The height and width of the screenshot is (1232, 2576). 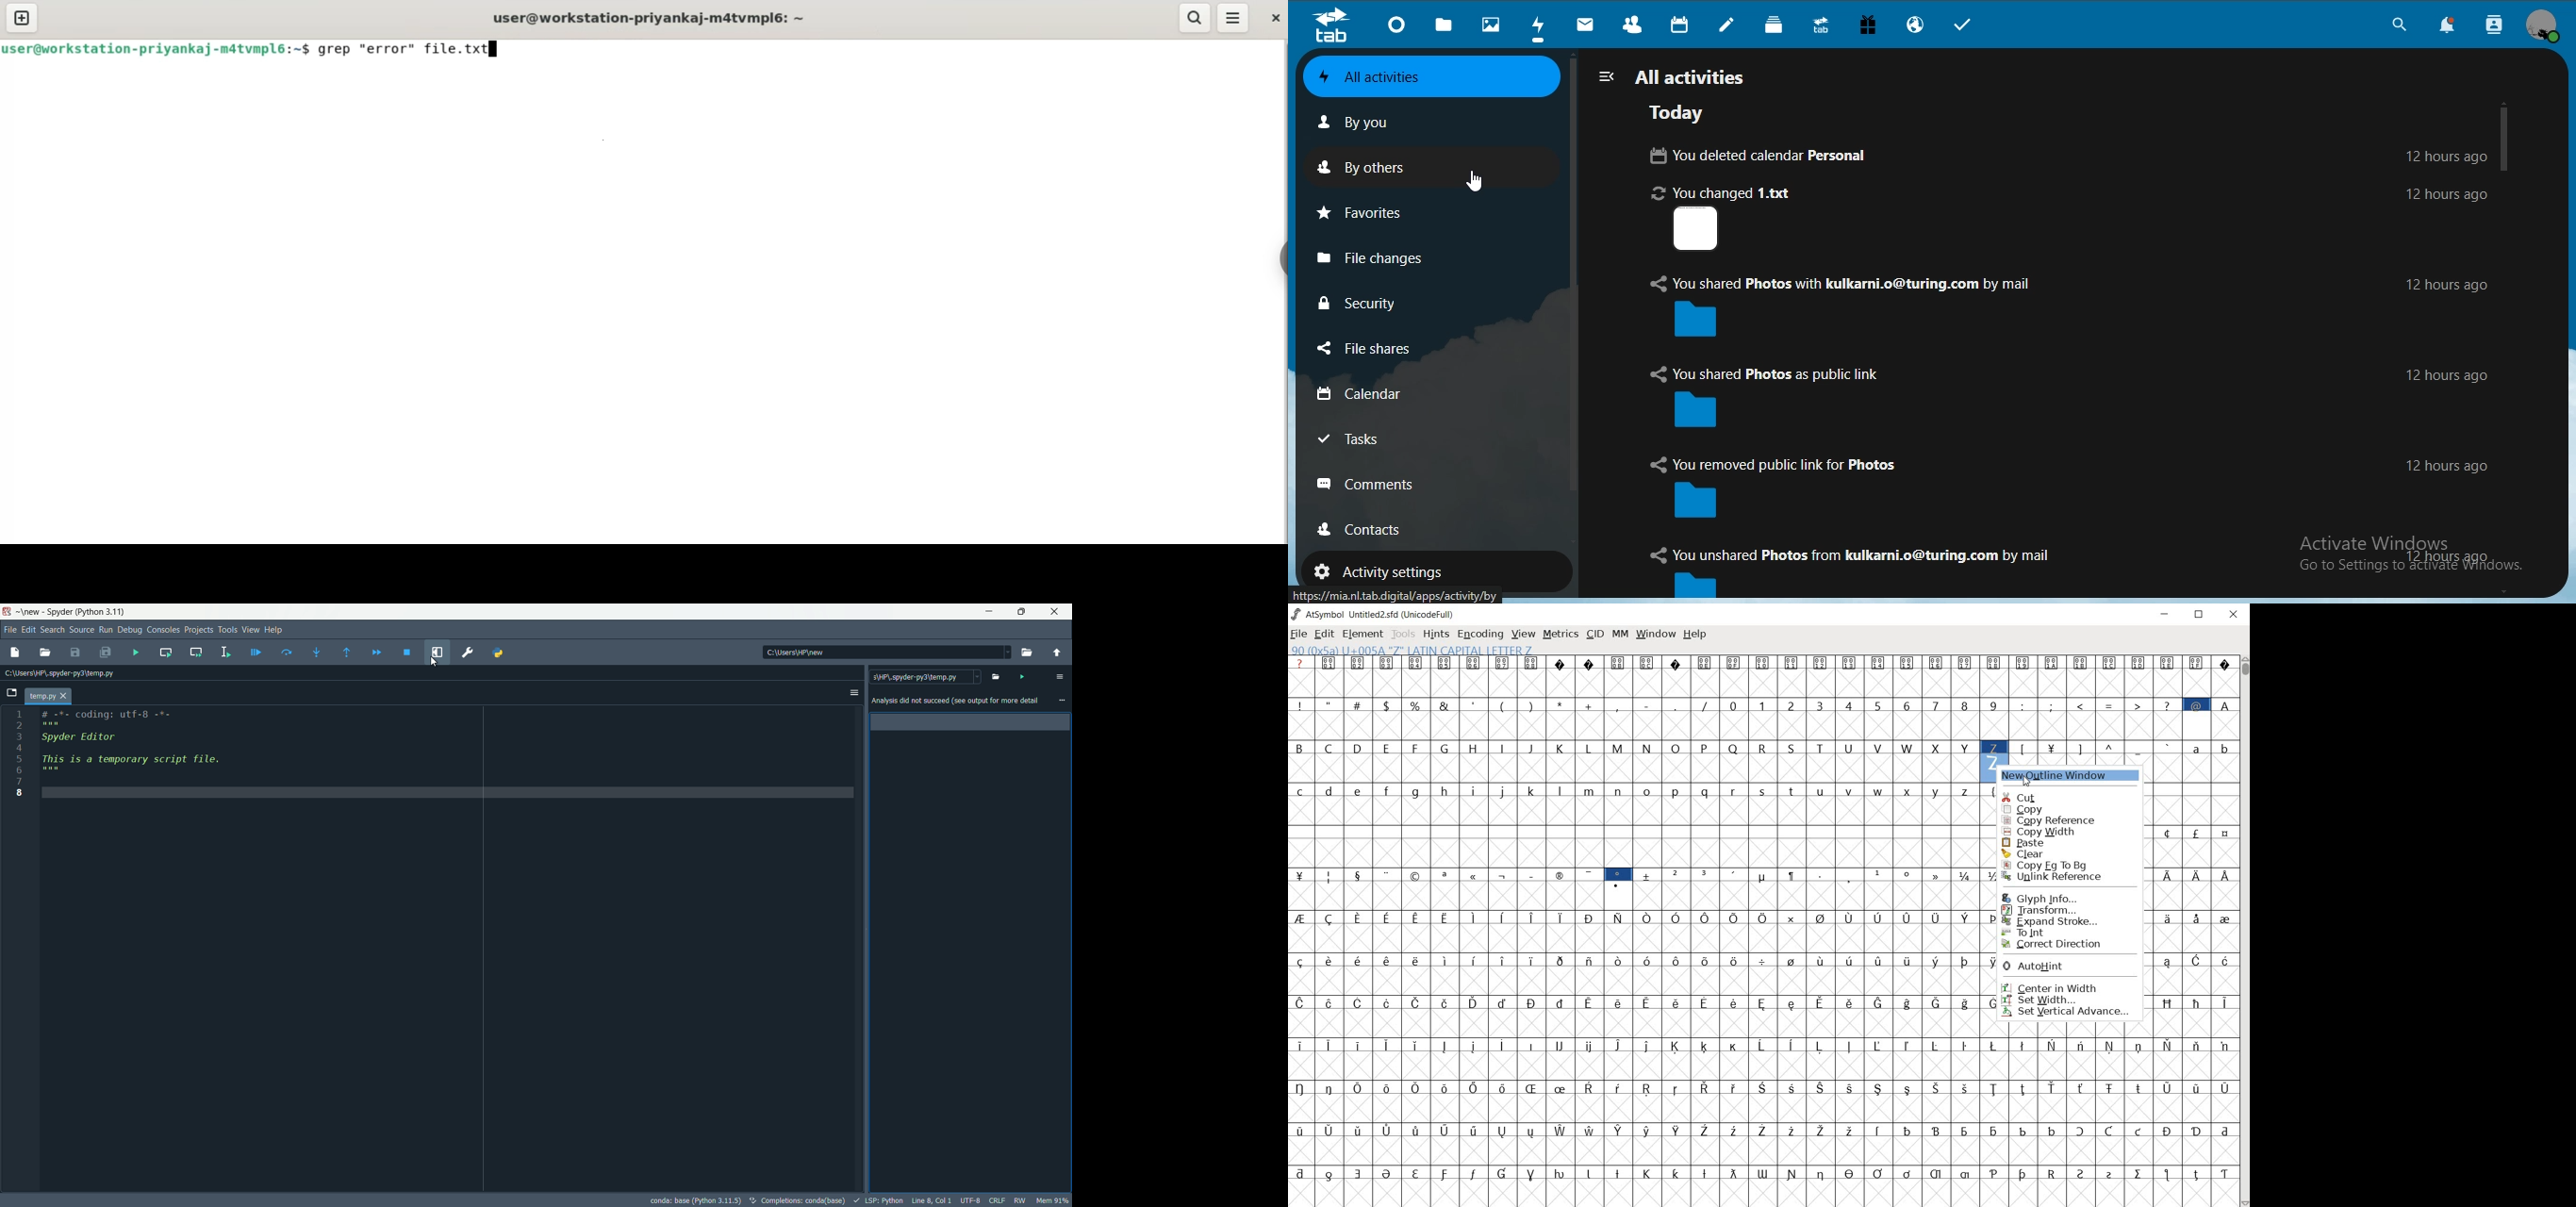 I want to click on grep “error” file.txt, so click(x=412, y=48).